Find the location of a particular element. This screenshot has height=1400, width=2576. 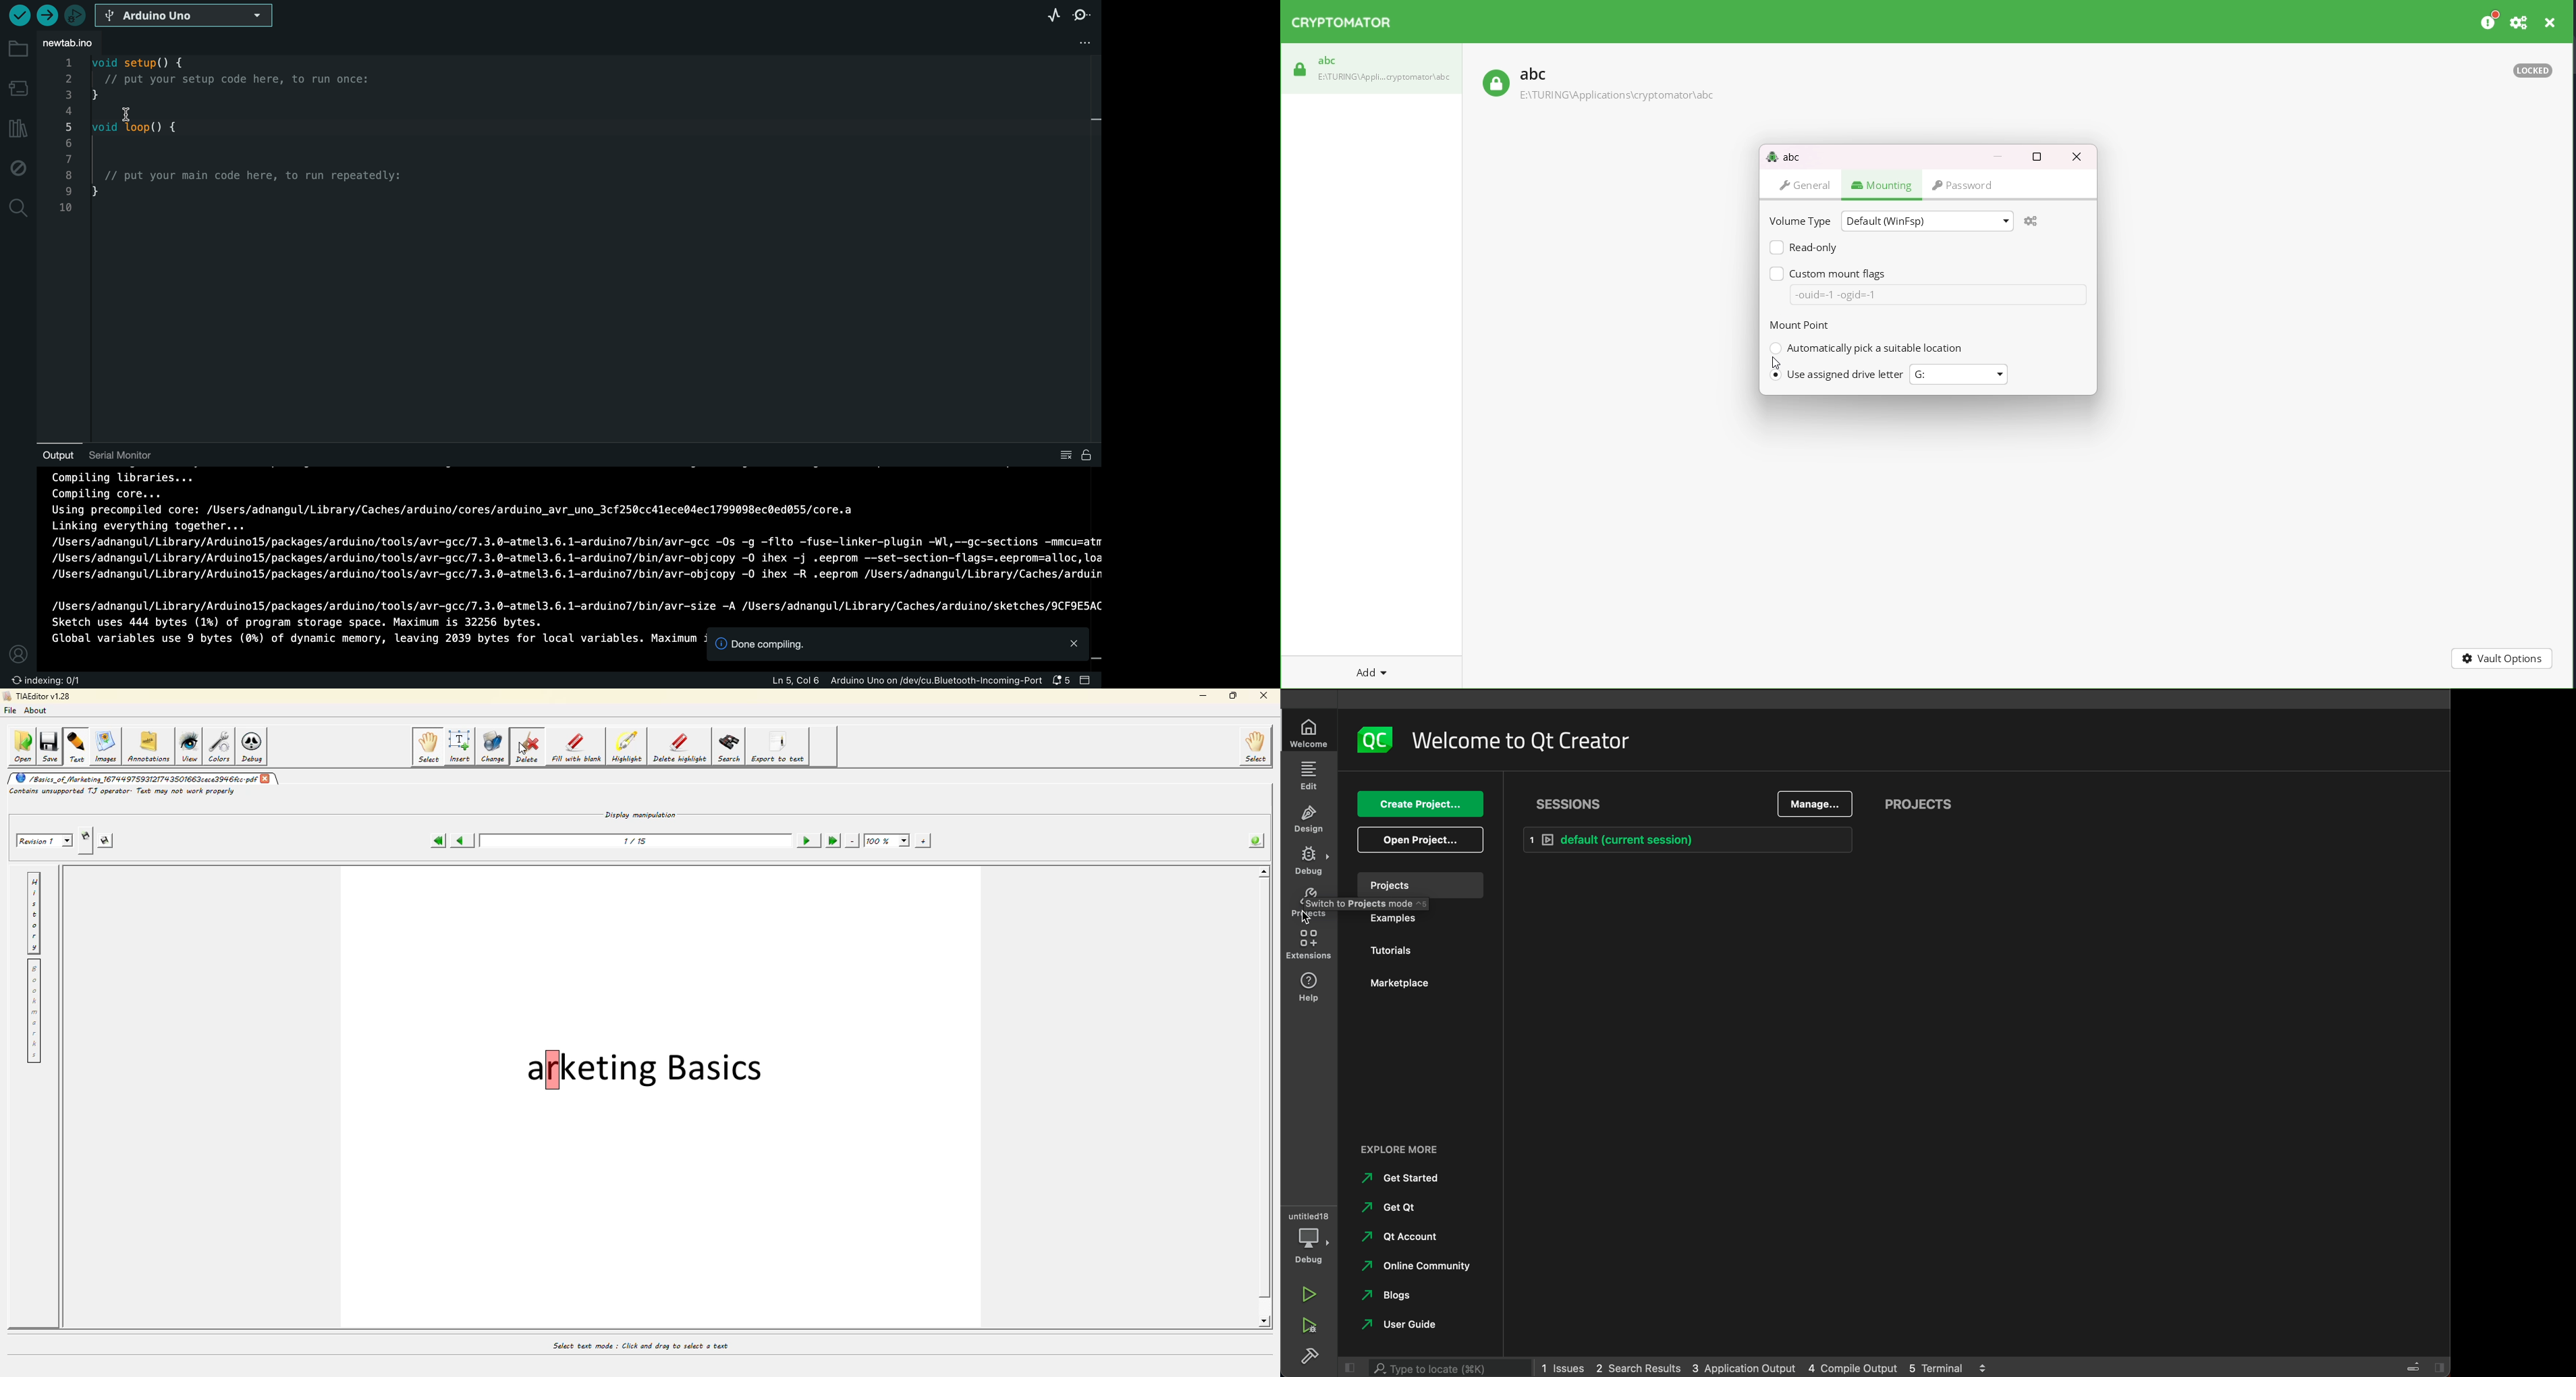

delete is located at coordinates (527, 746).